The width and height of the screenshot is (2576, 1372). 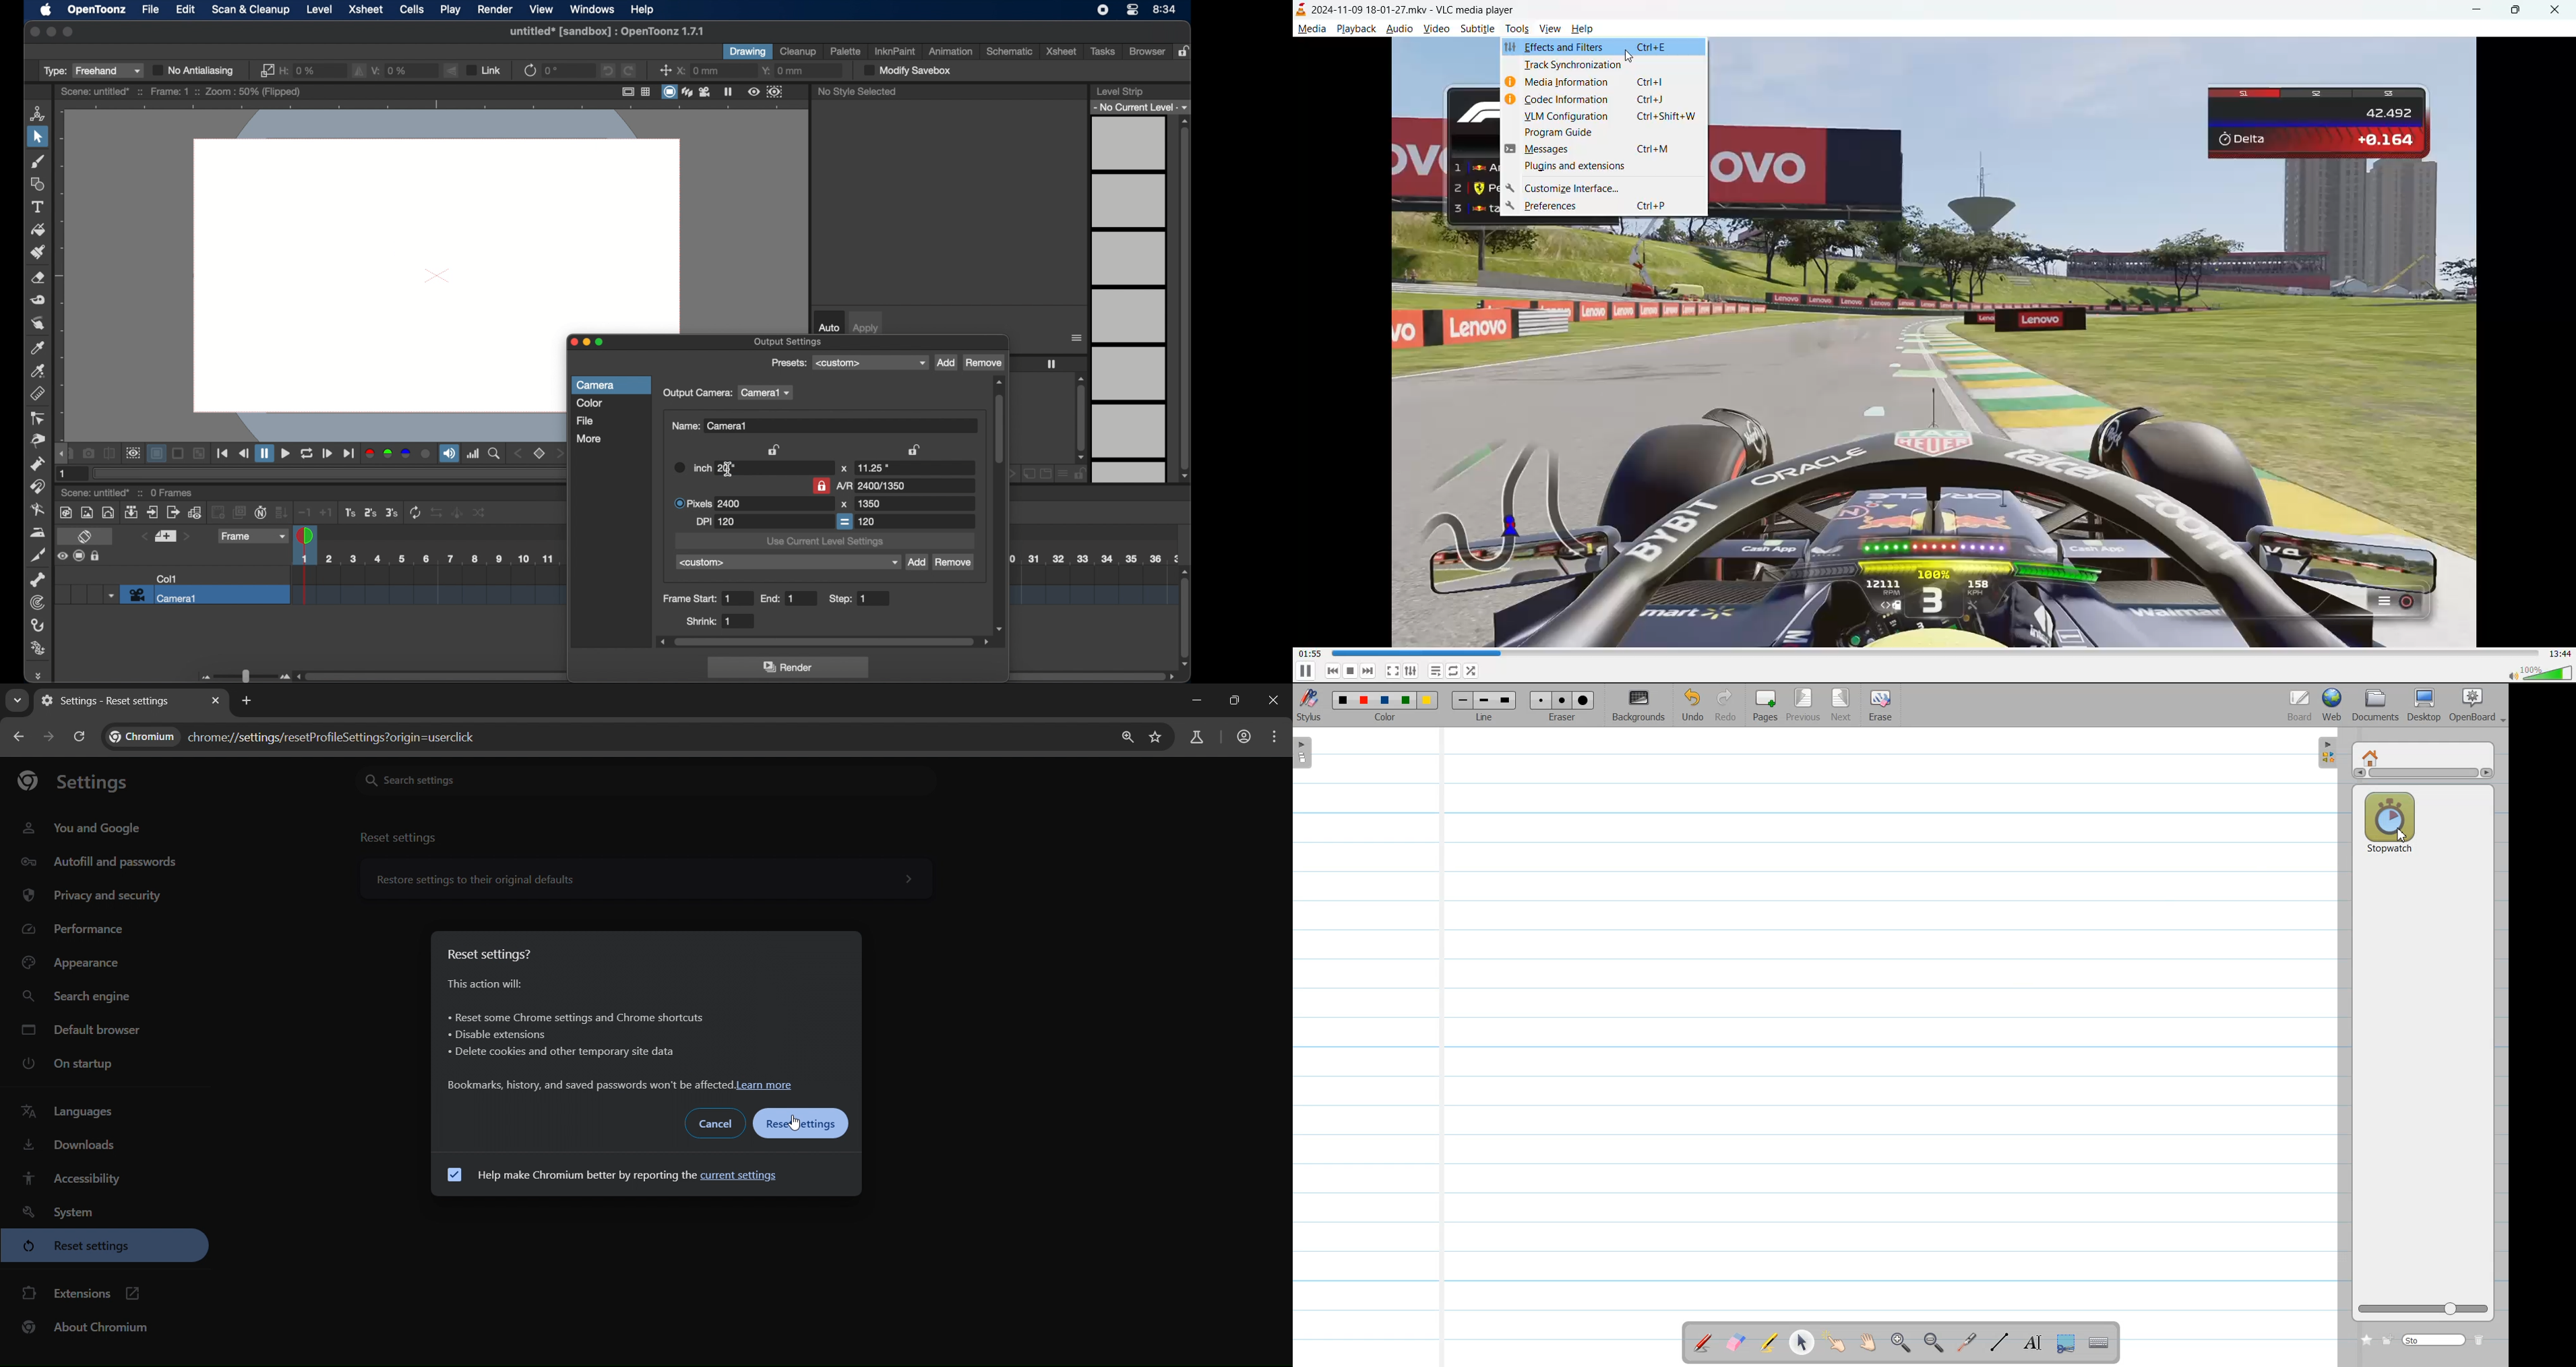 I want to click on pause, so click(x=1305, y=672).